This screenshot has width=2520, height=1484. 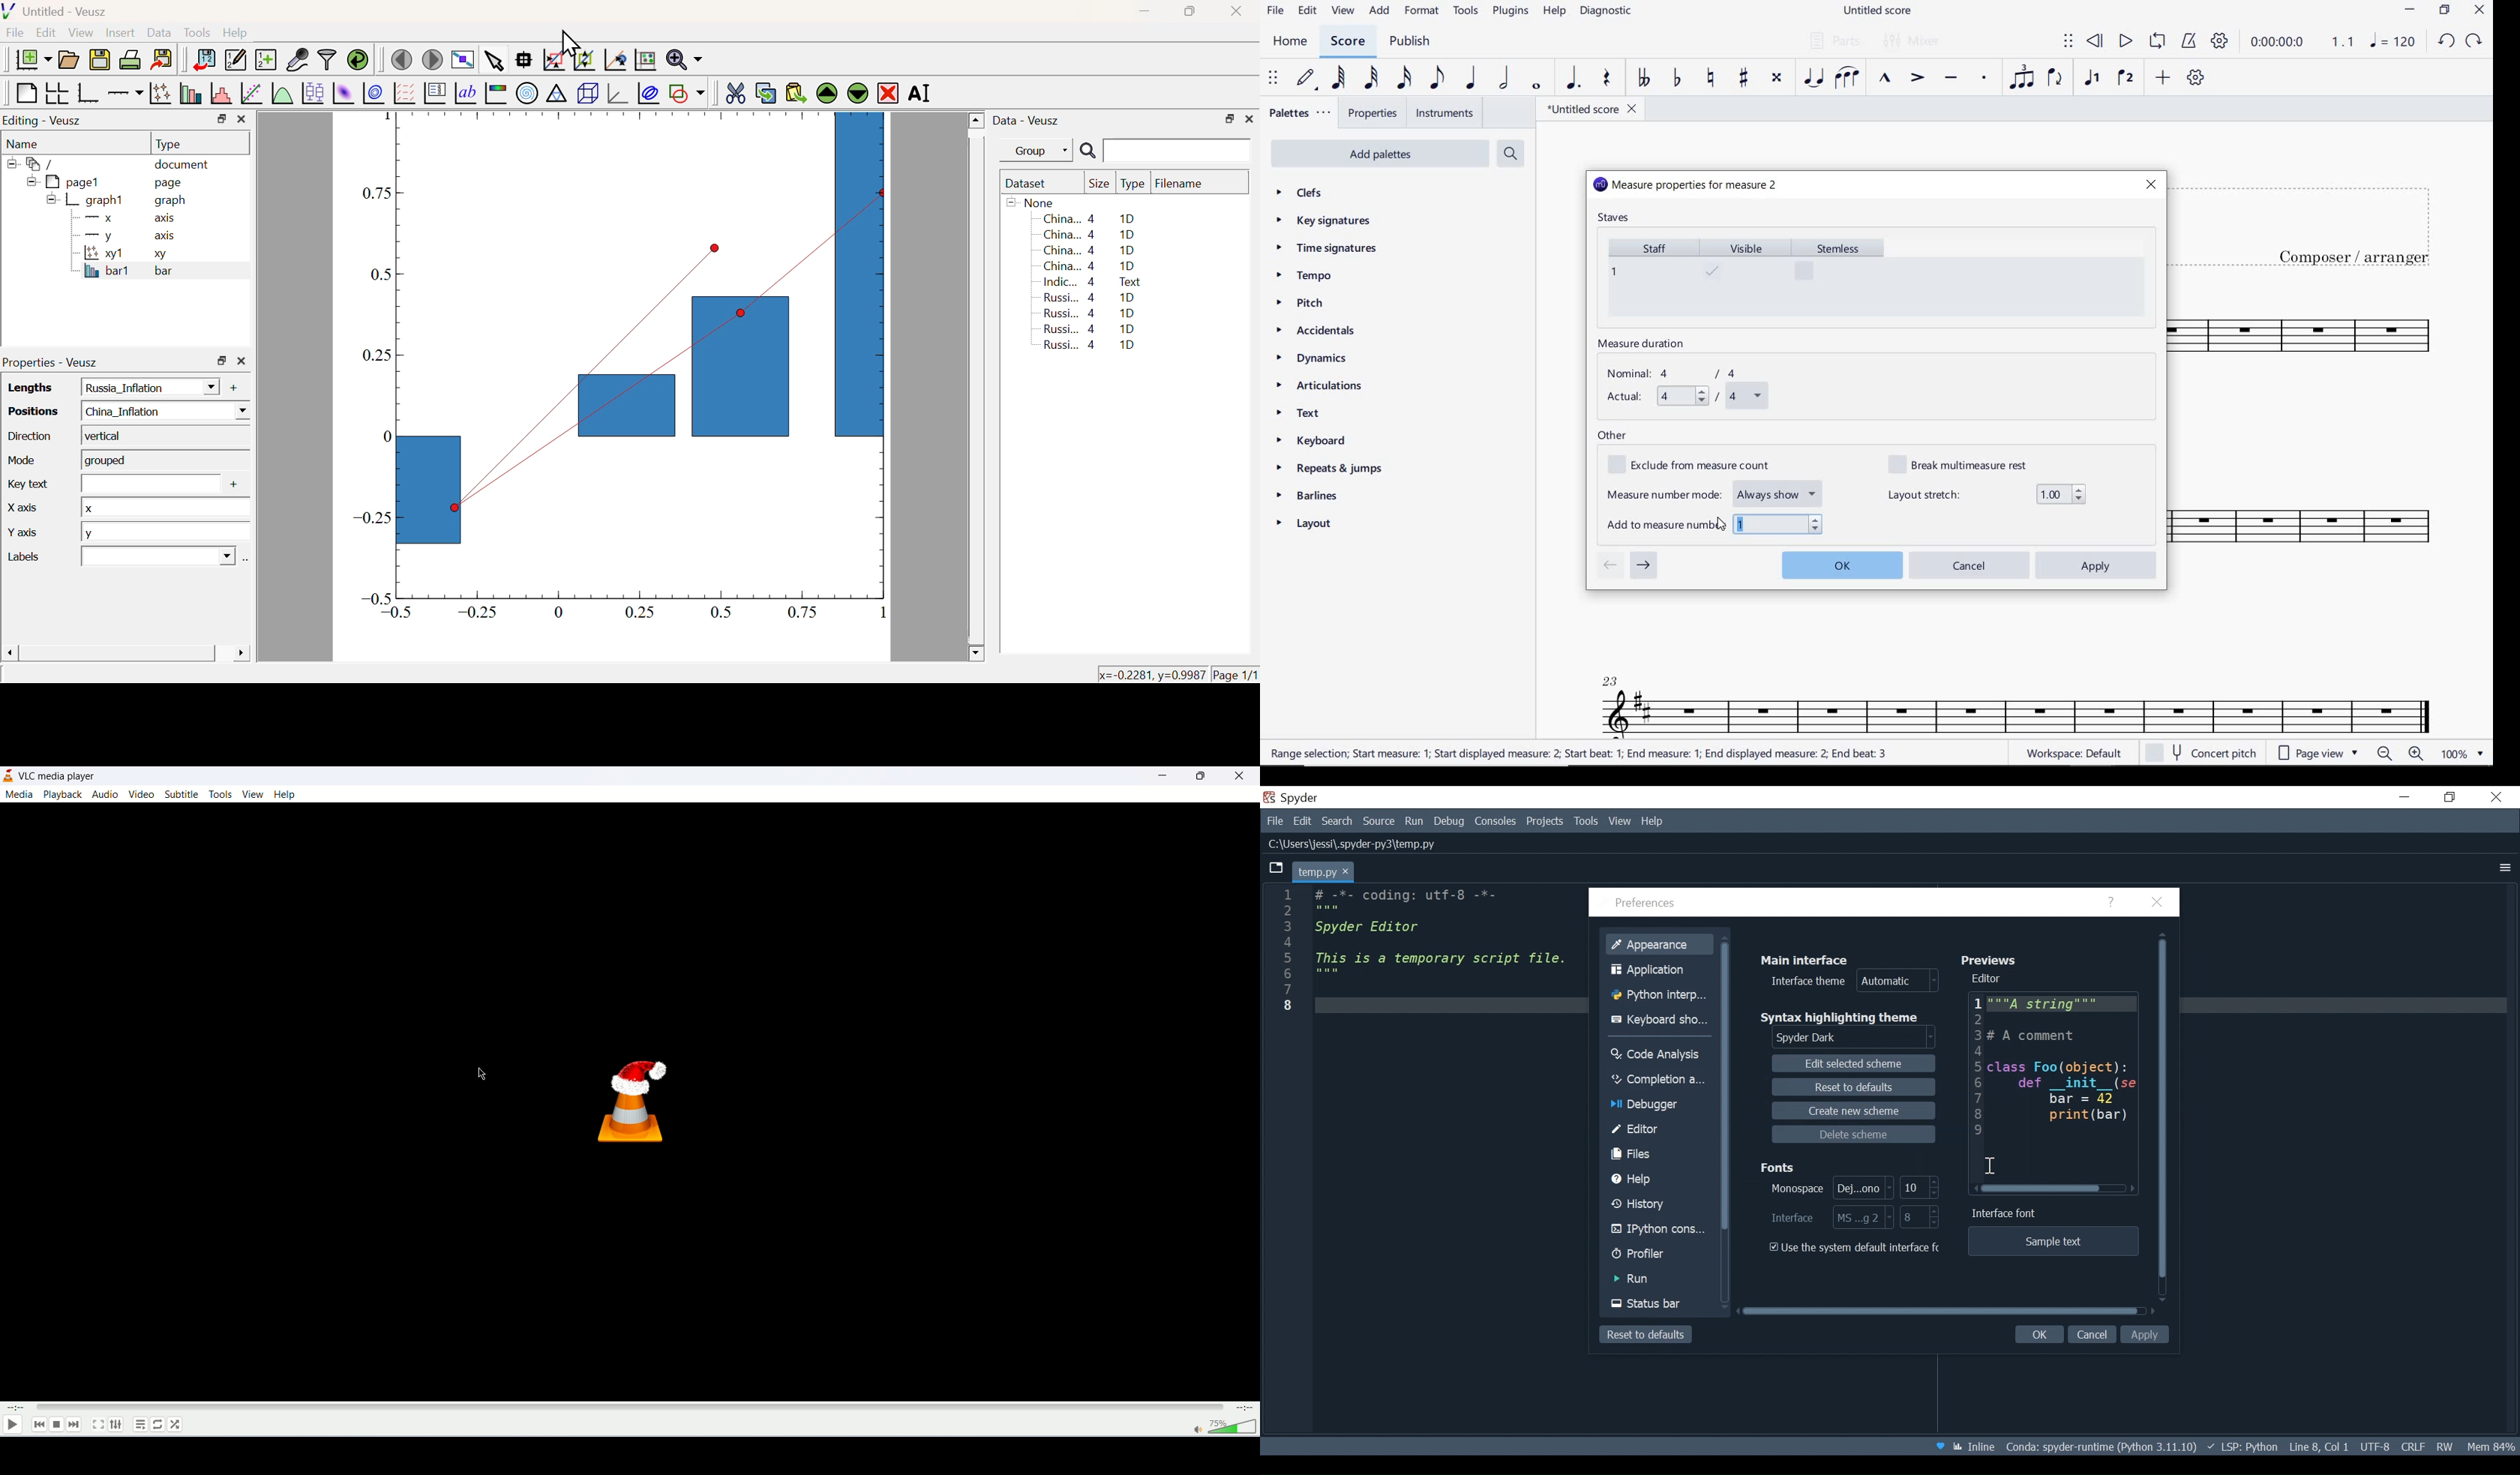 I want to click on shuffle, so click(x=177, y=1424).